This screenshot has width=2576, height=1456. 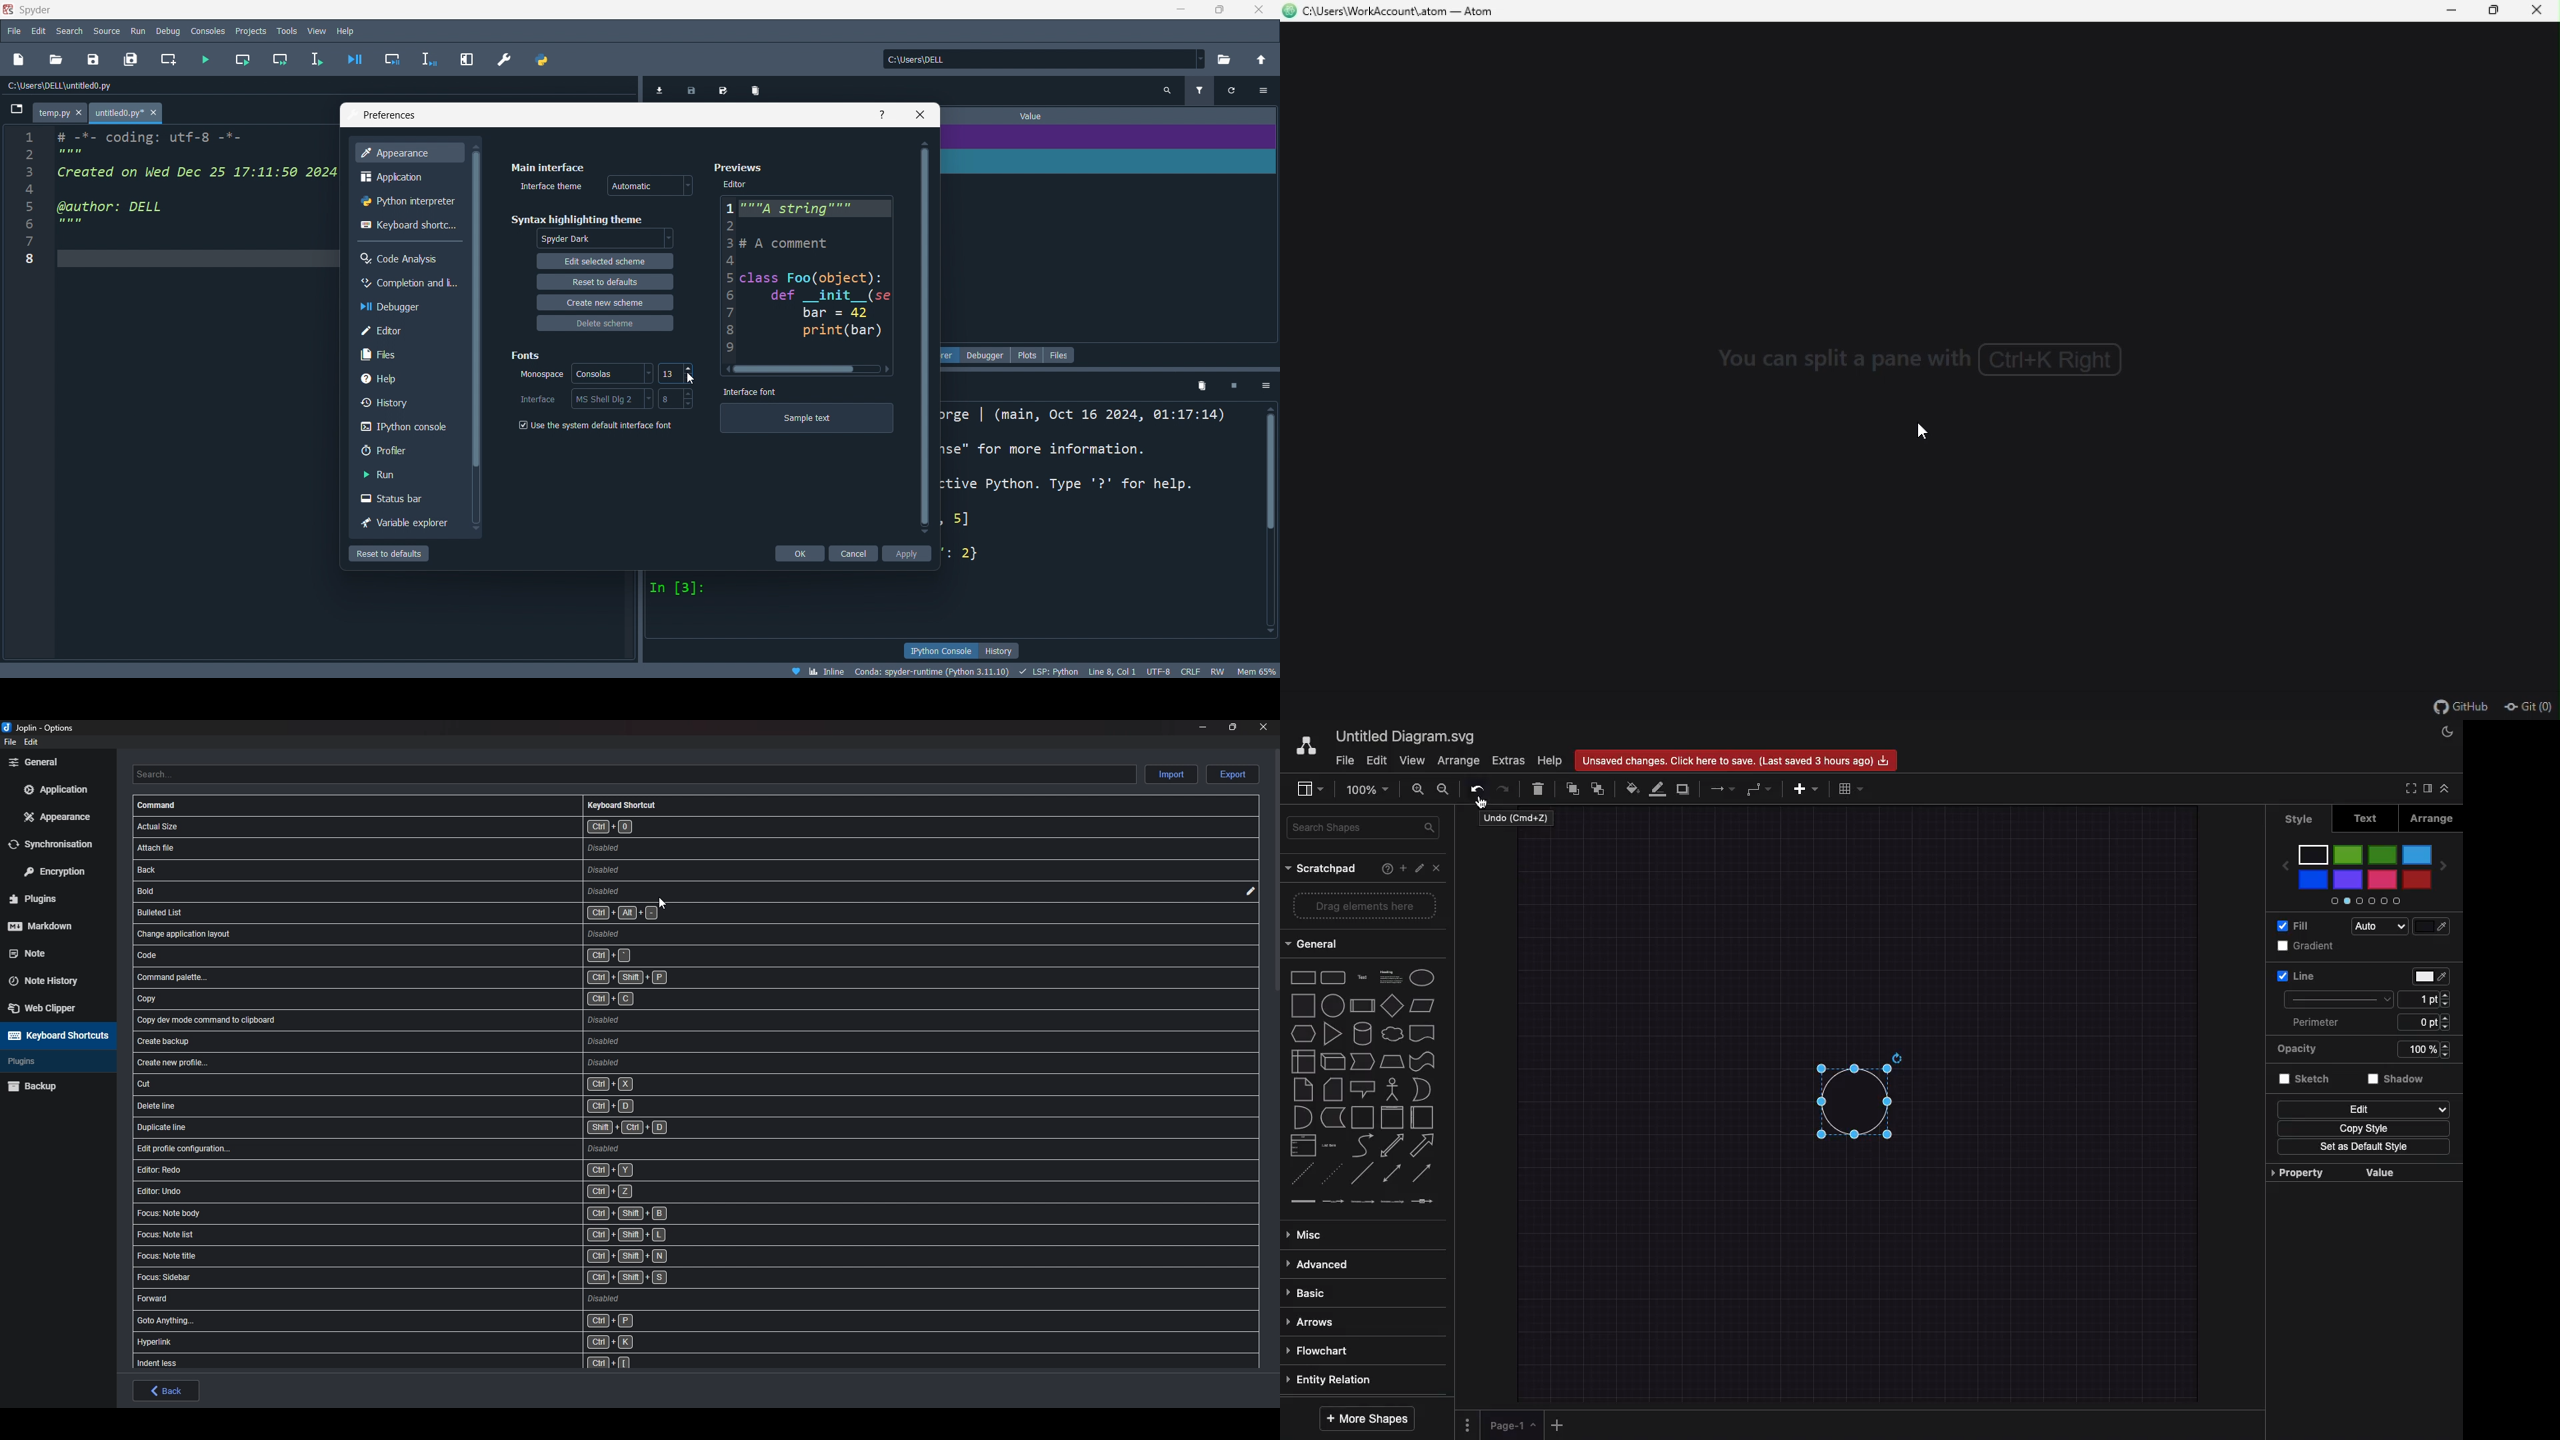 What do you see at coordinates (941, 59) in the screenshot?
I see `C:\Users\DELL` at bounding box center [941, 59].